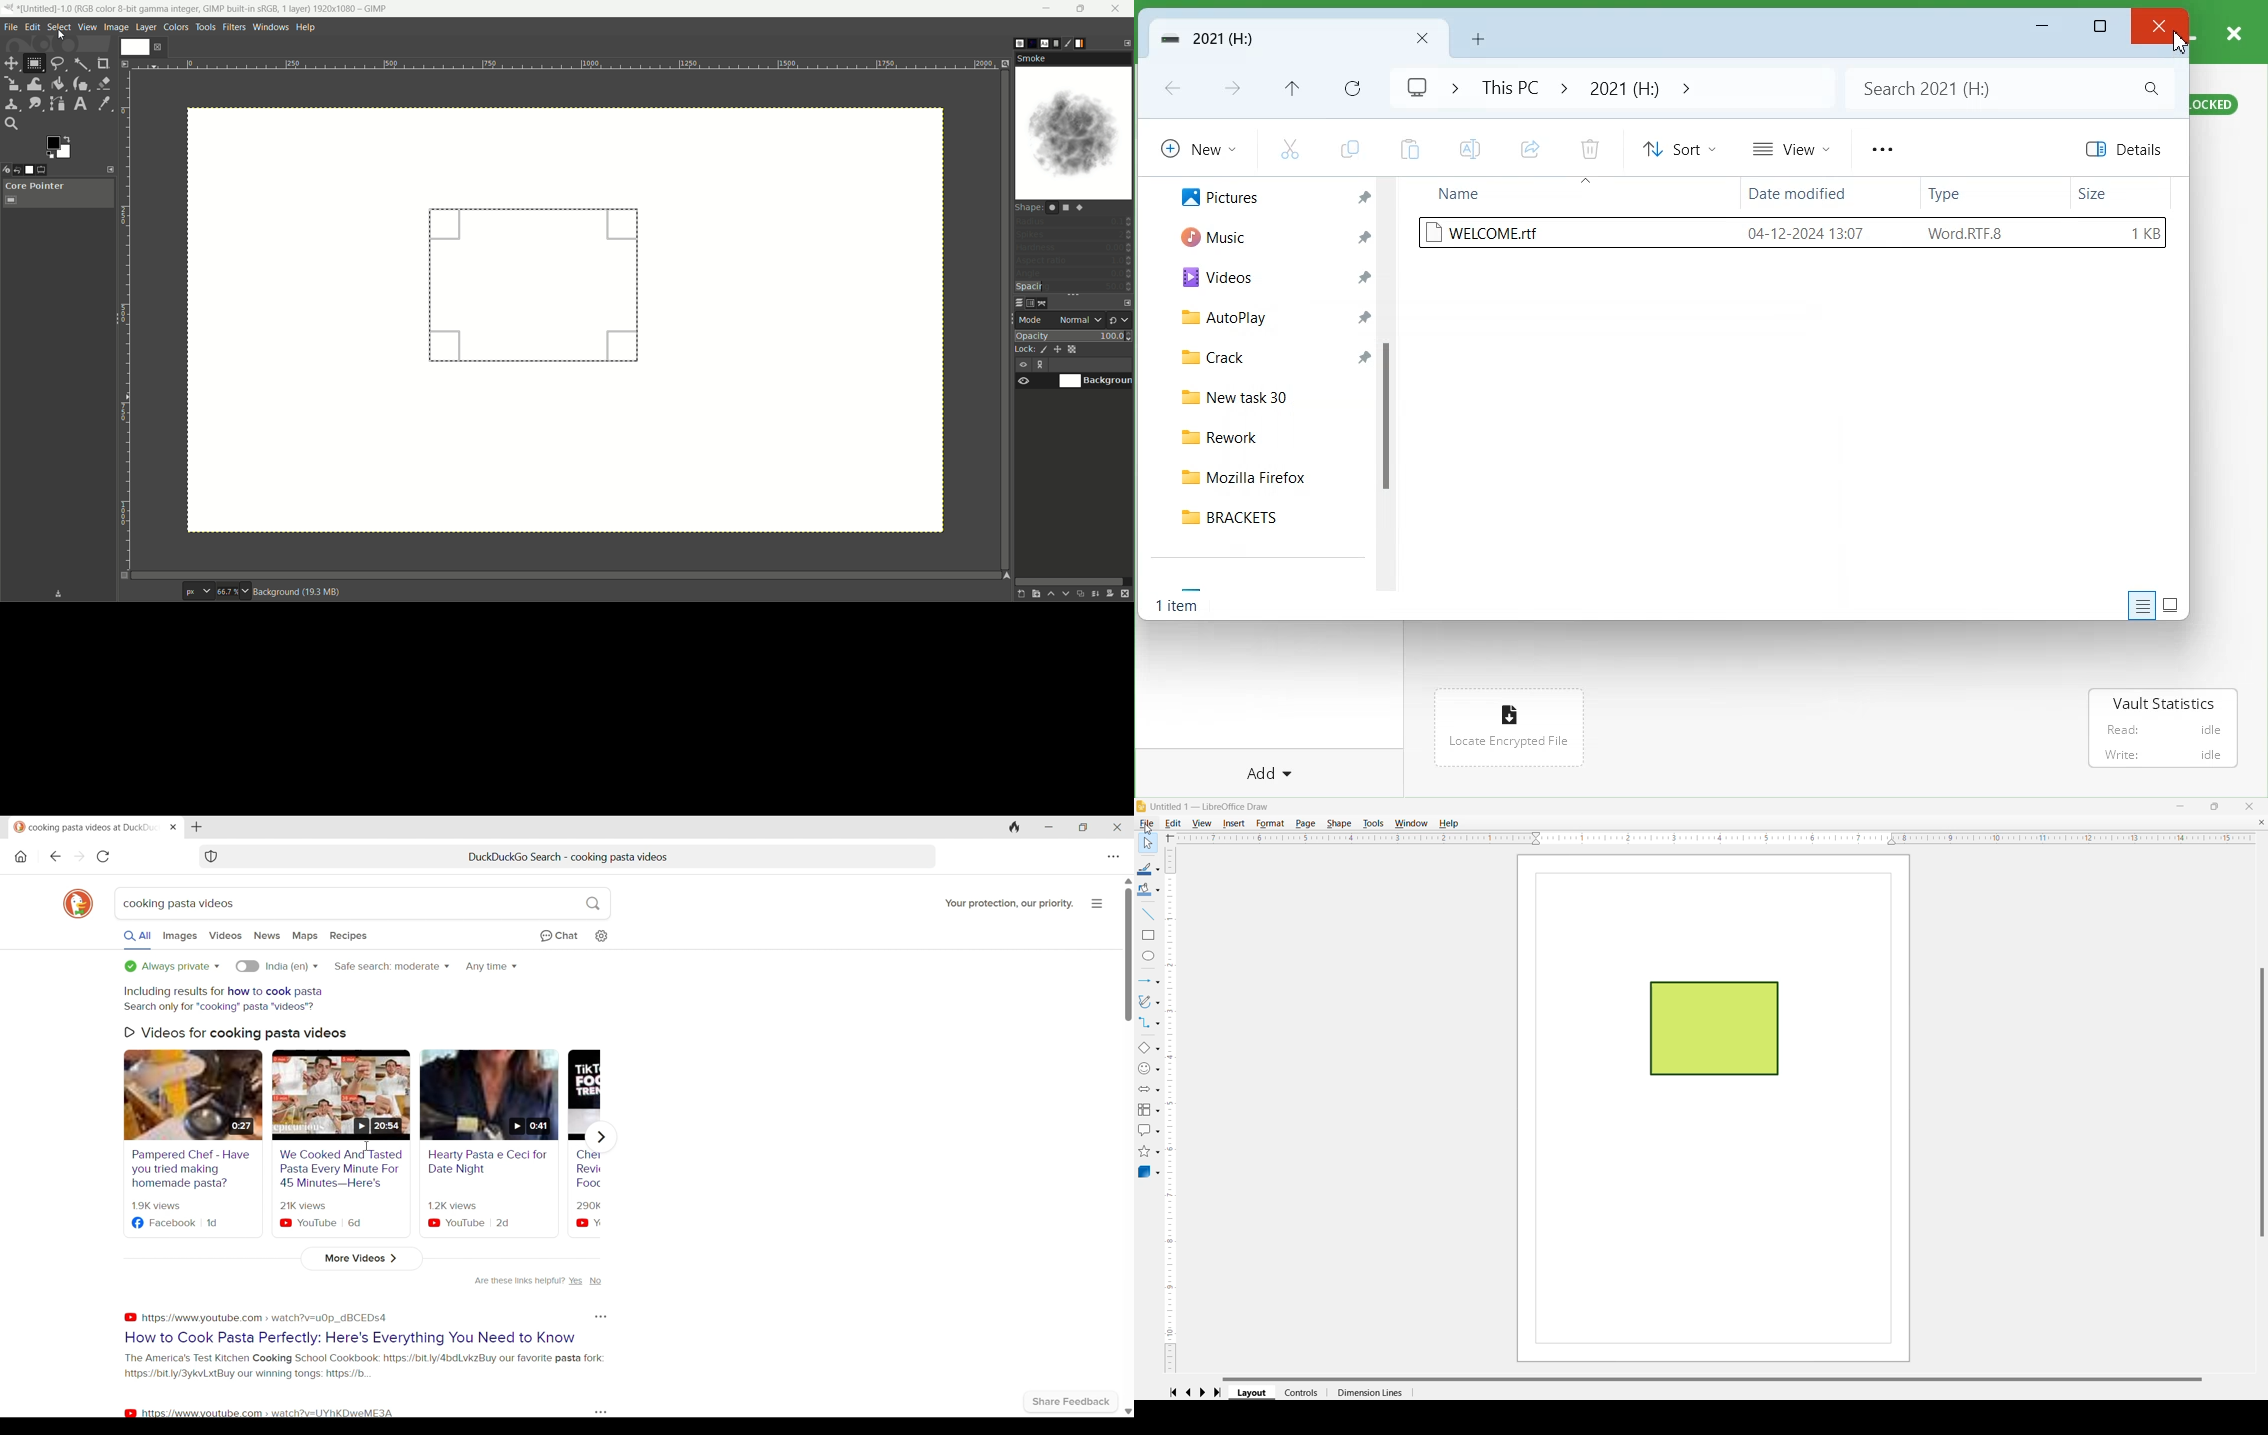 The image size is (2268, 1456). Describe the element at coordinates (57, 103) in the screenshot. I see `paths tool` at that location.